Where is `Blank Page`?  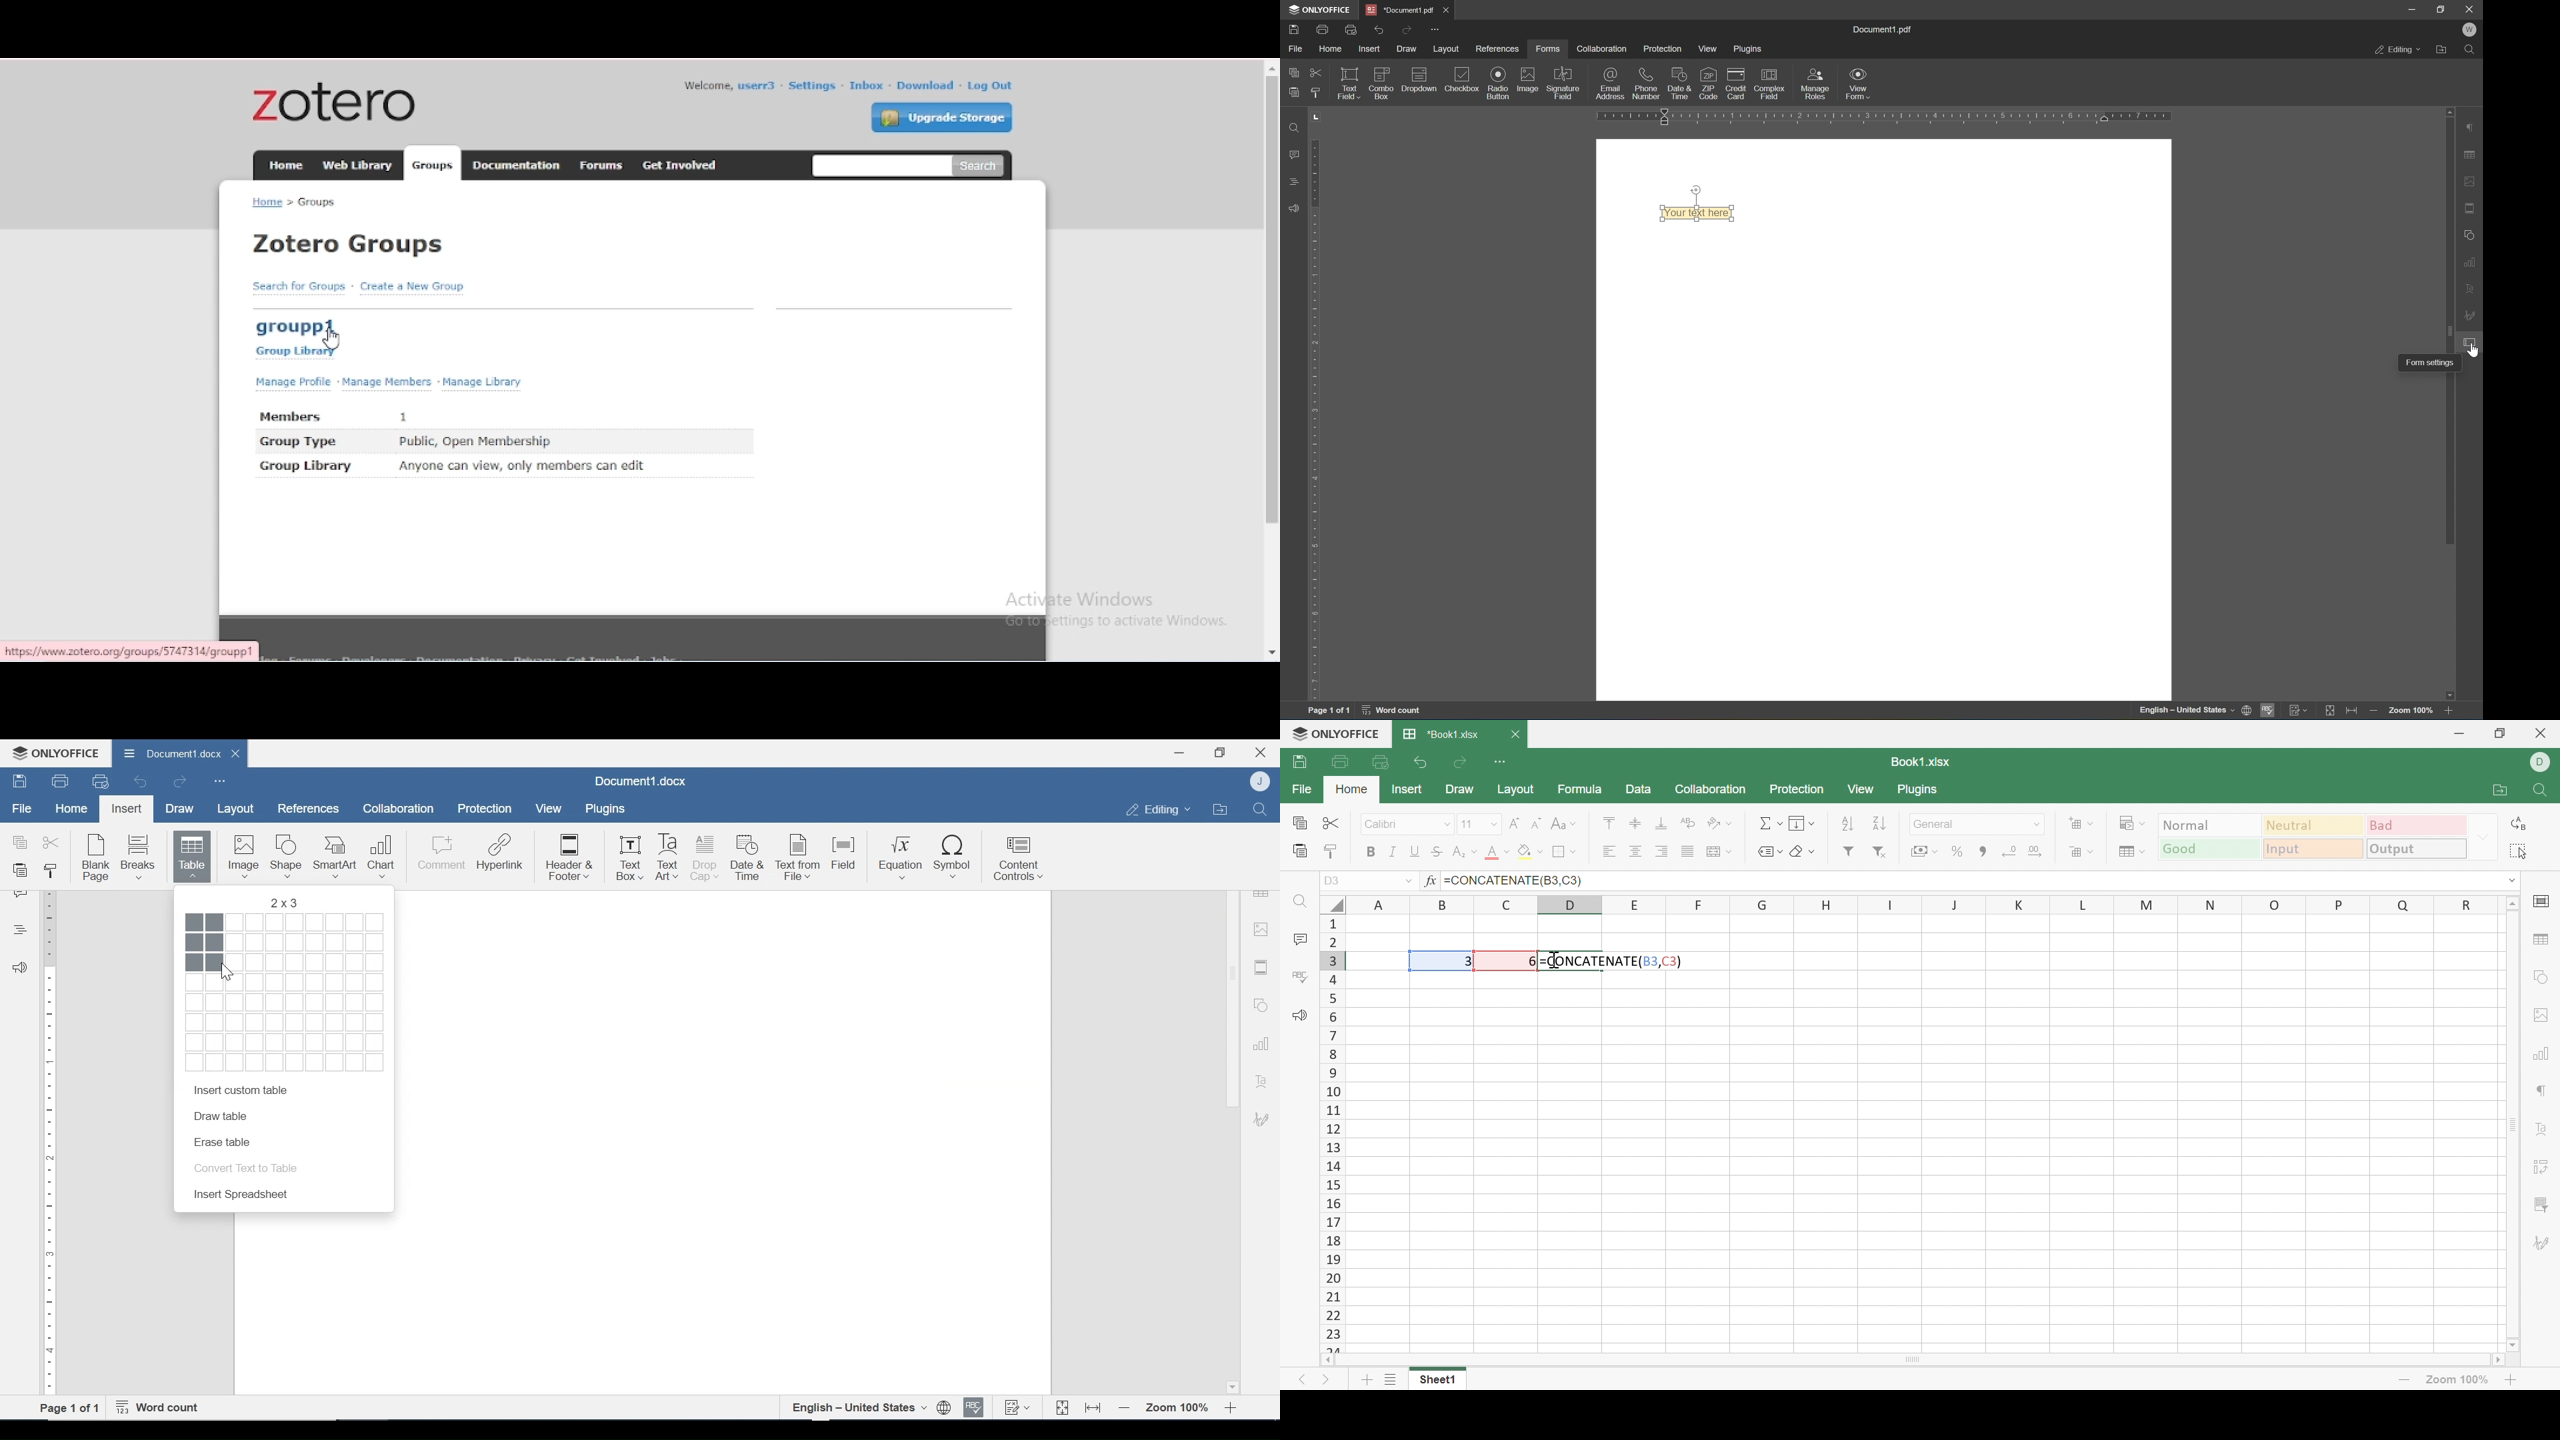 Blank Page is located at coordinates (97, 859).